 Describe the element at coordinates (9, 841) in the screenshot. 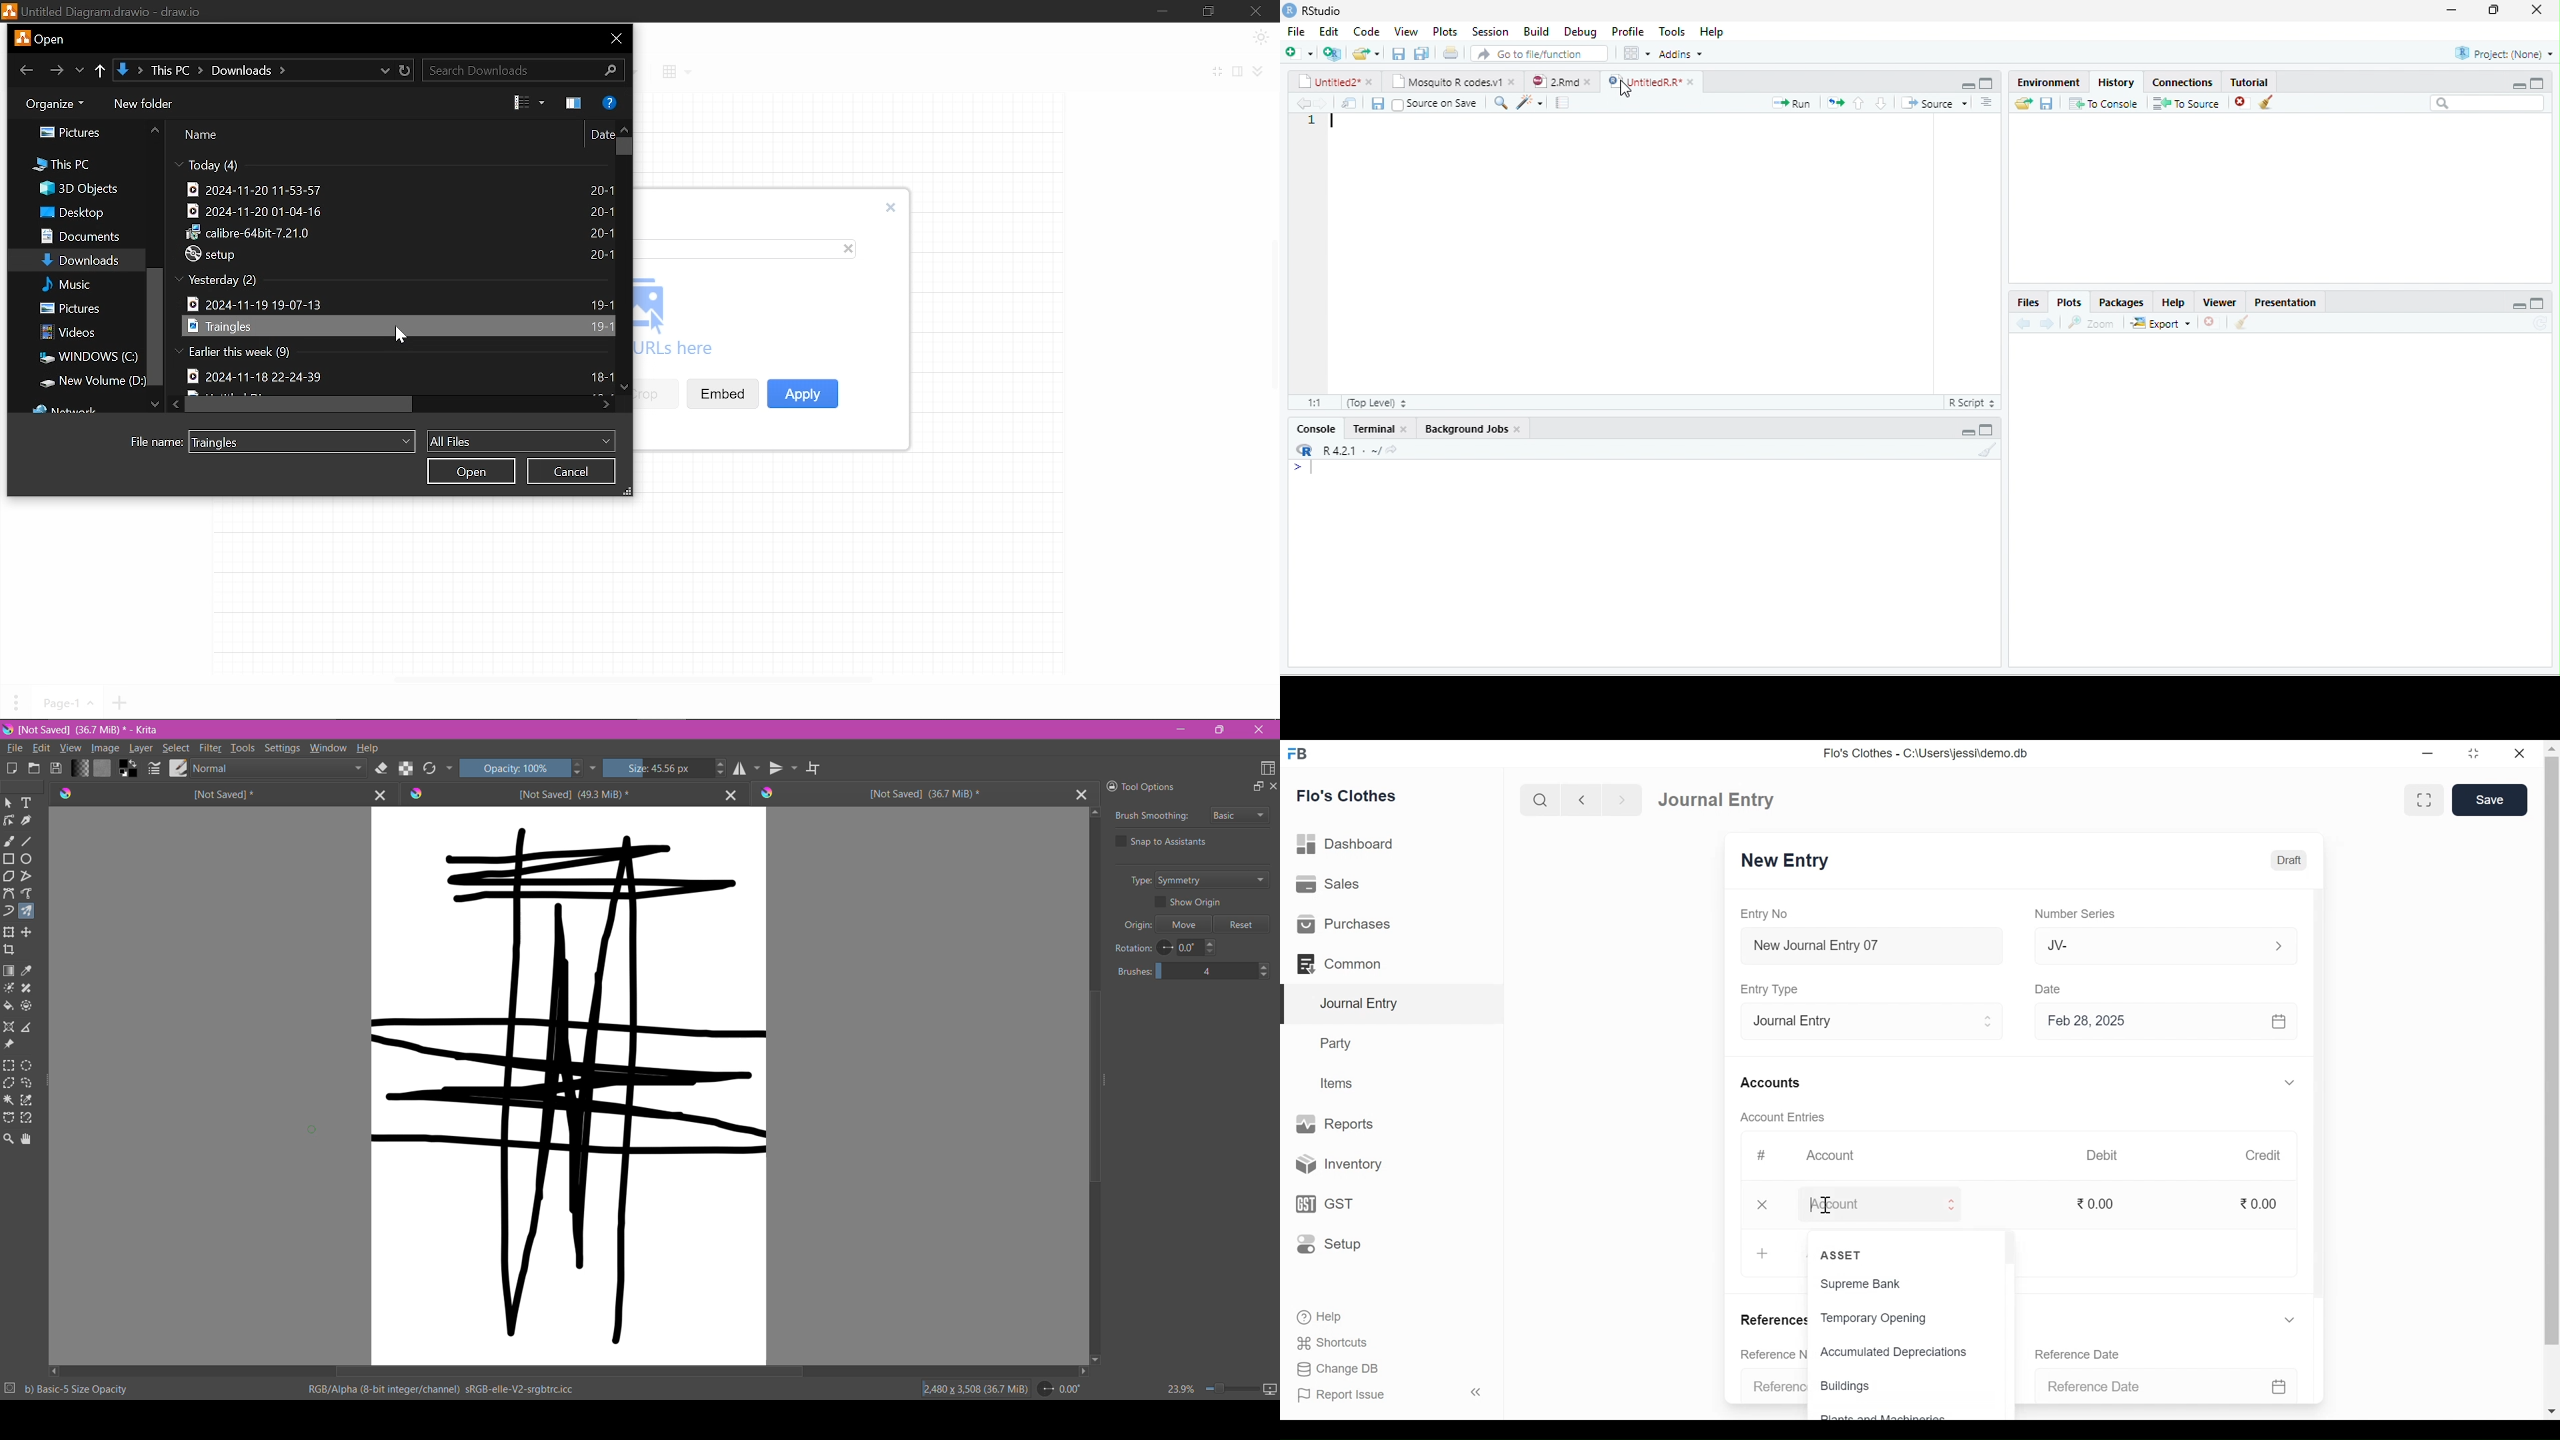

I see `Freehand Brush Tool` at that location.